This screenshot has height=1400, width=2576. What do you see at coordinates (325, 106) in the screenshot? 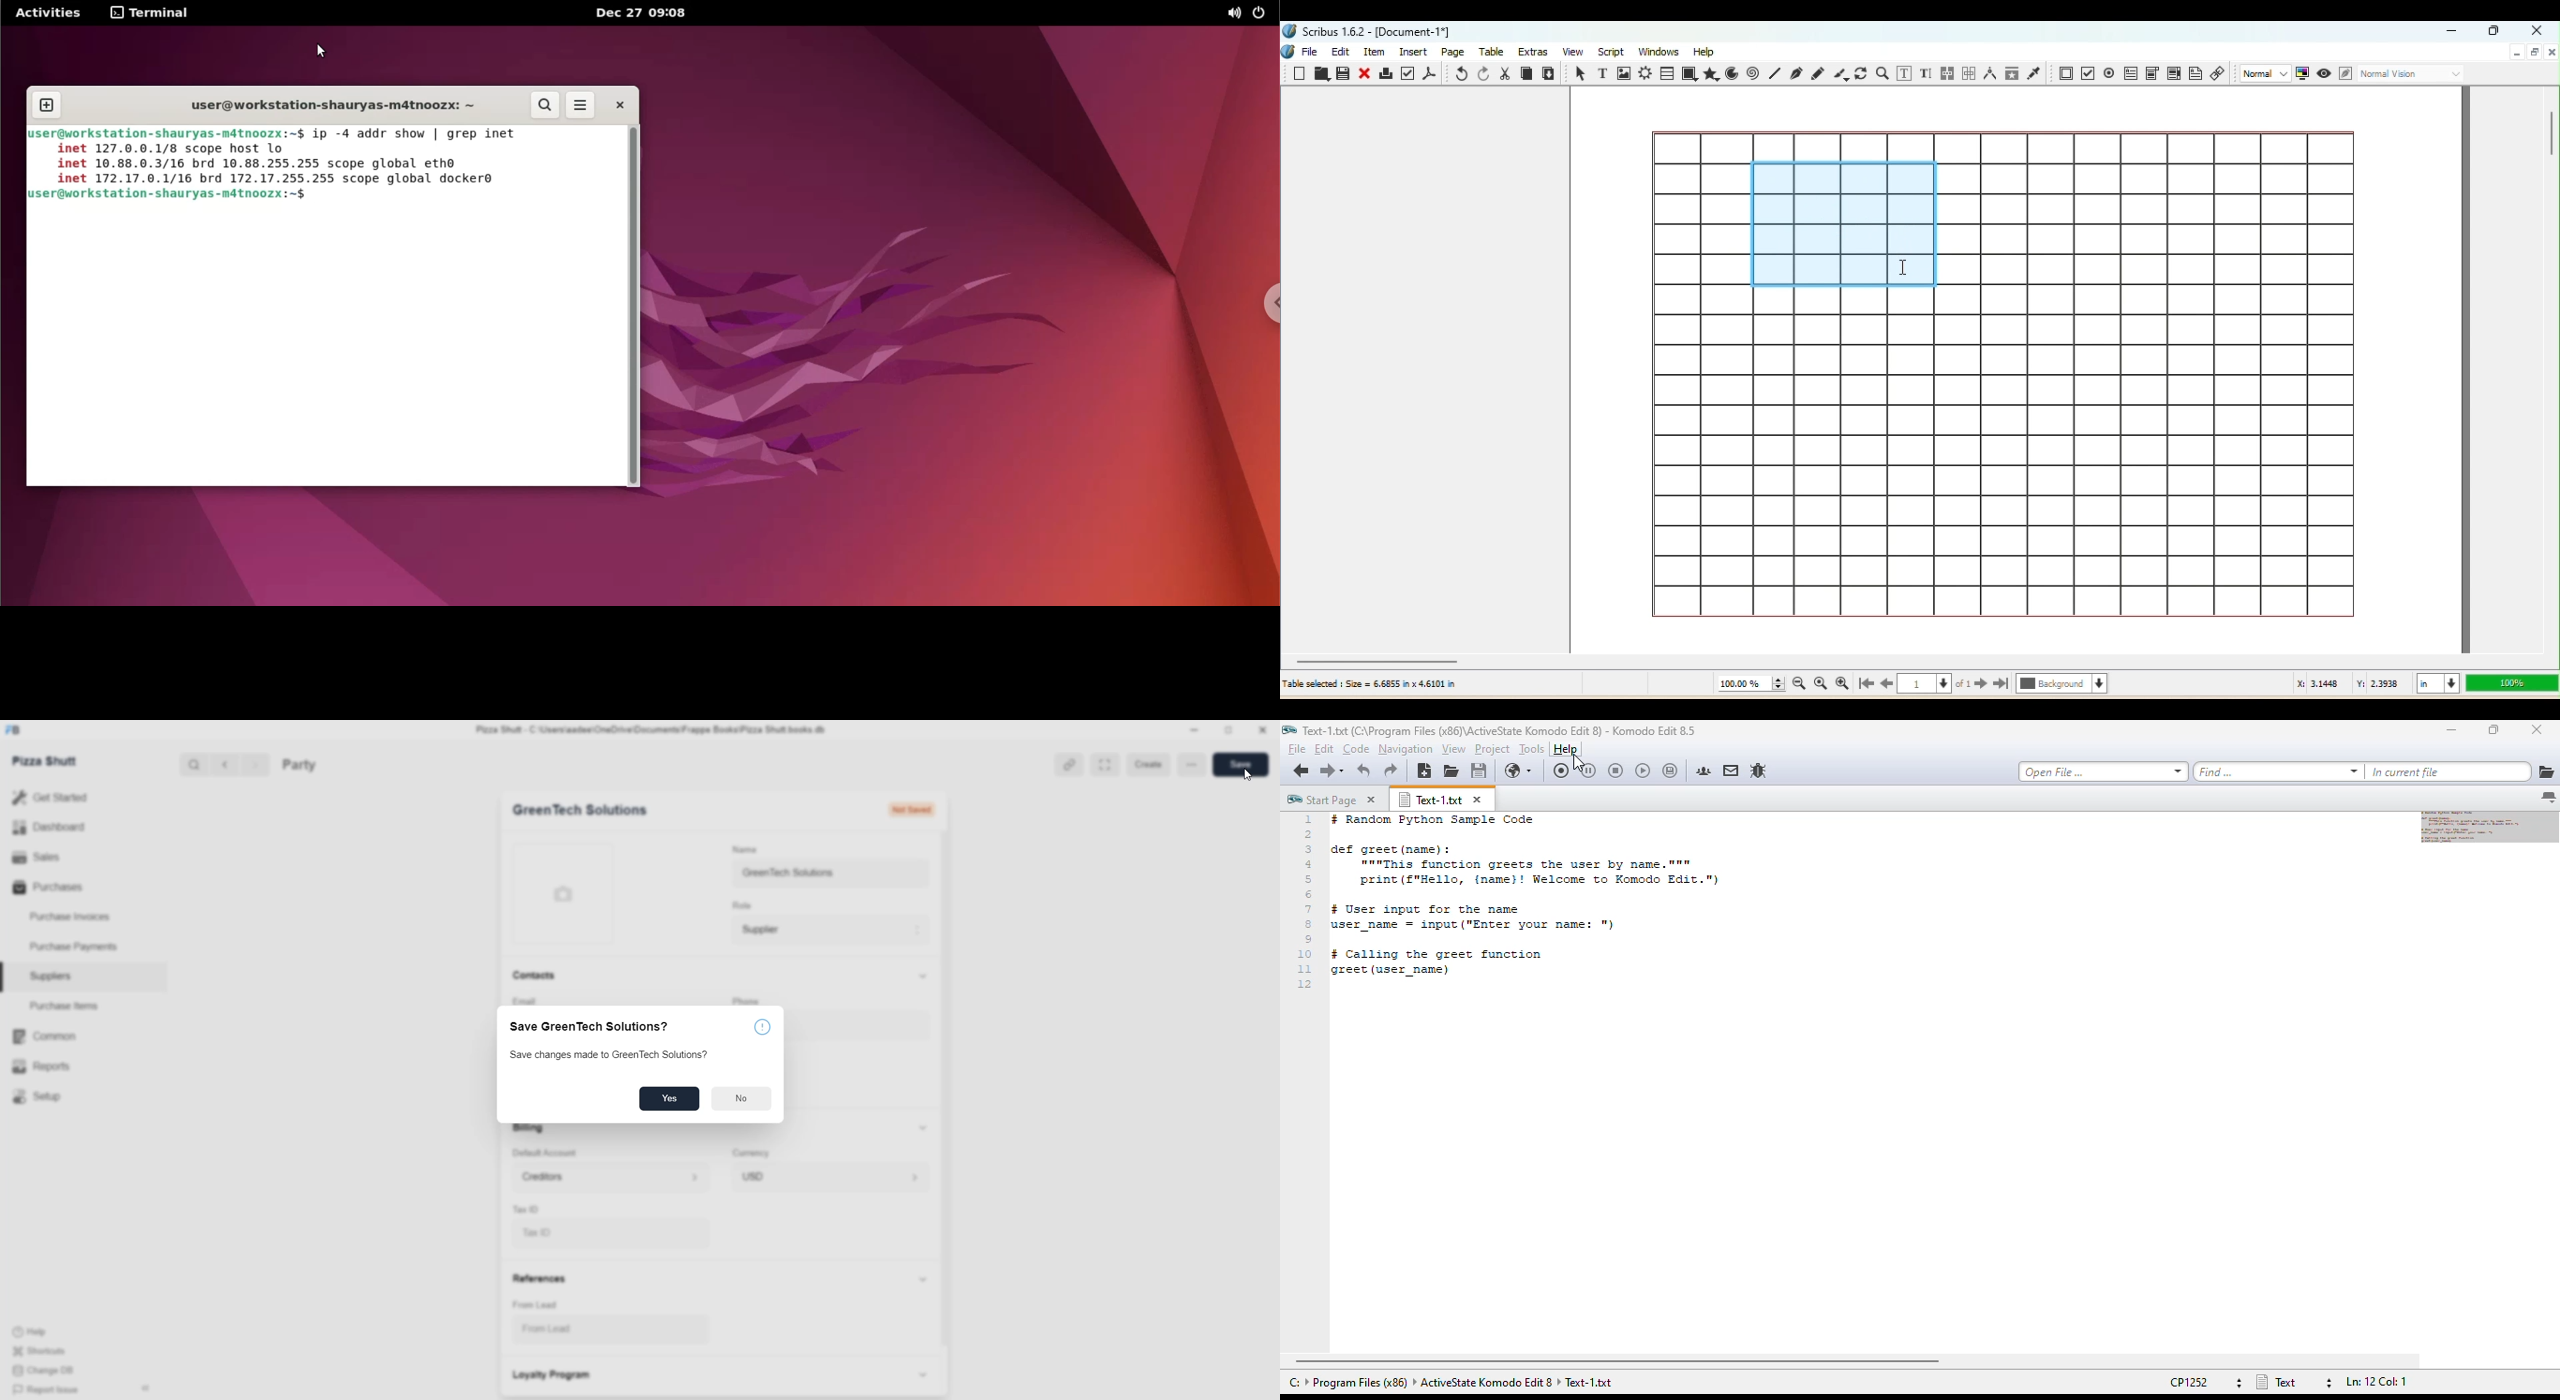
I see `user@workstation-shauryas-m4tnoozx: ~` at bounding box center [325, 106].